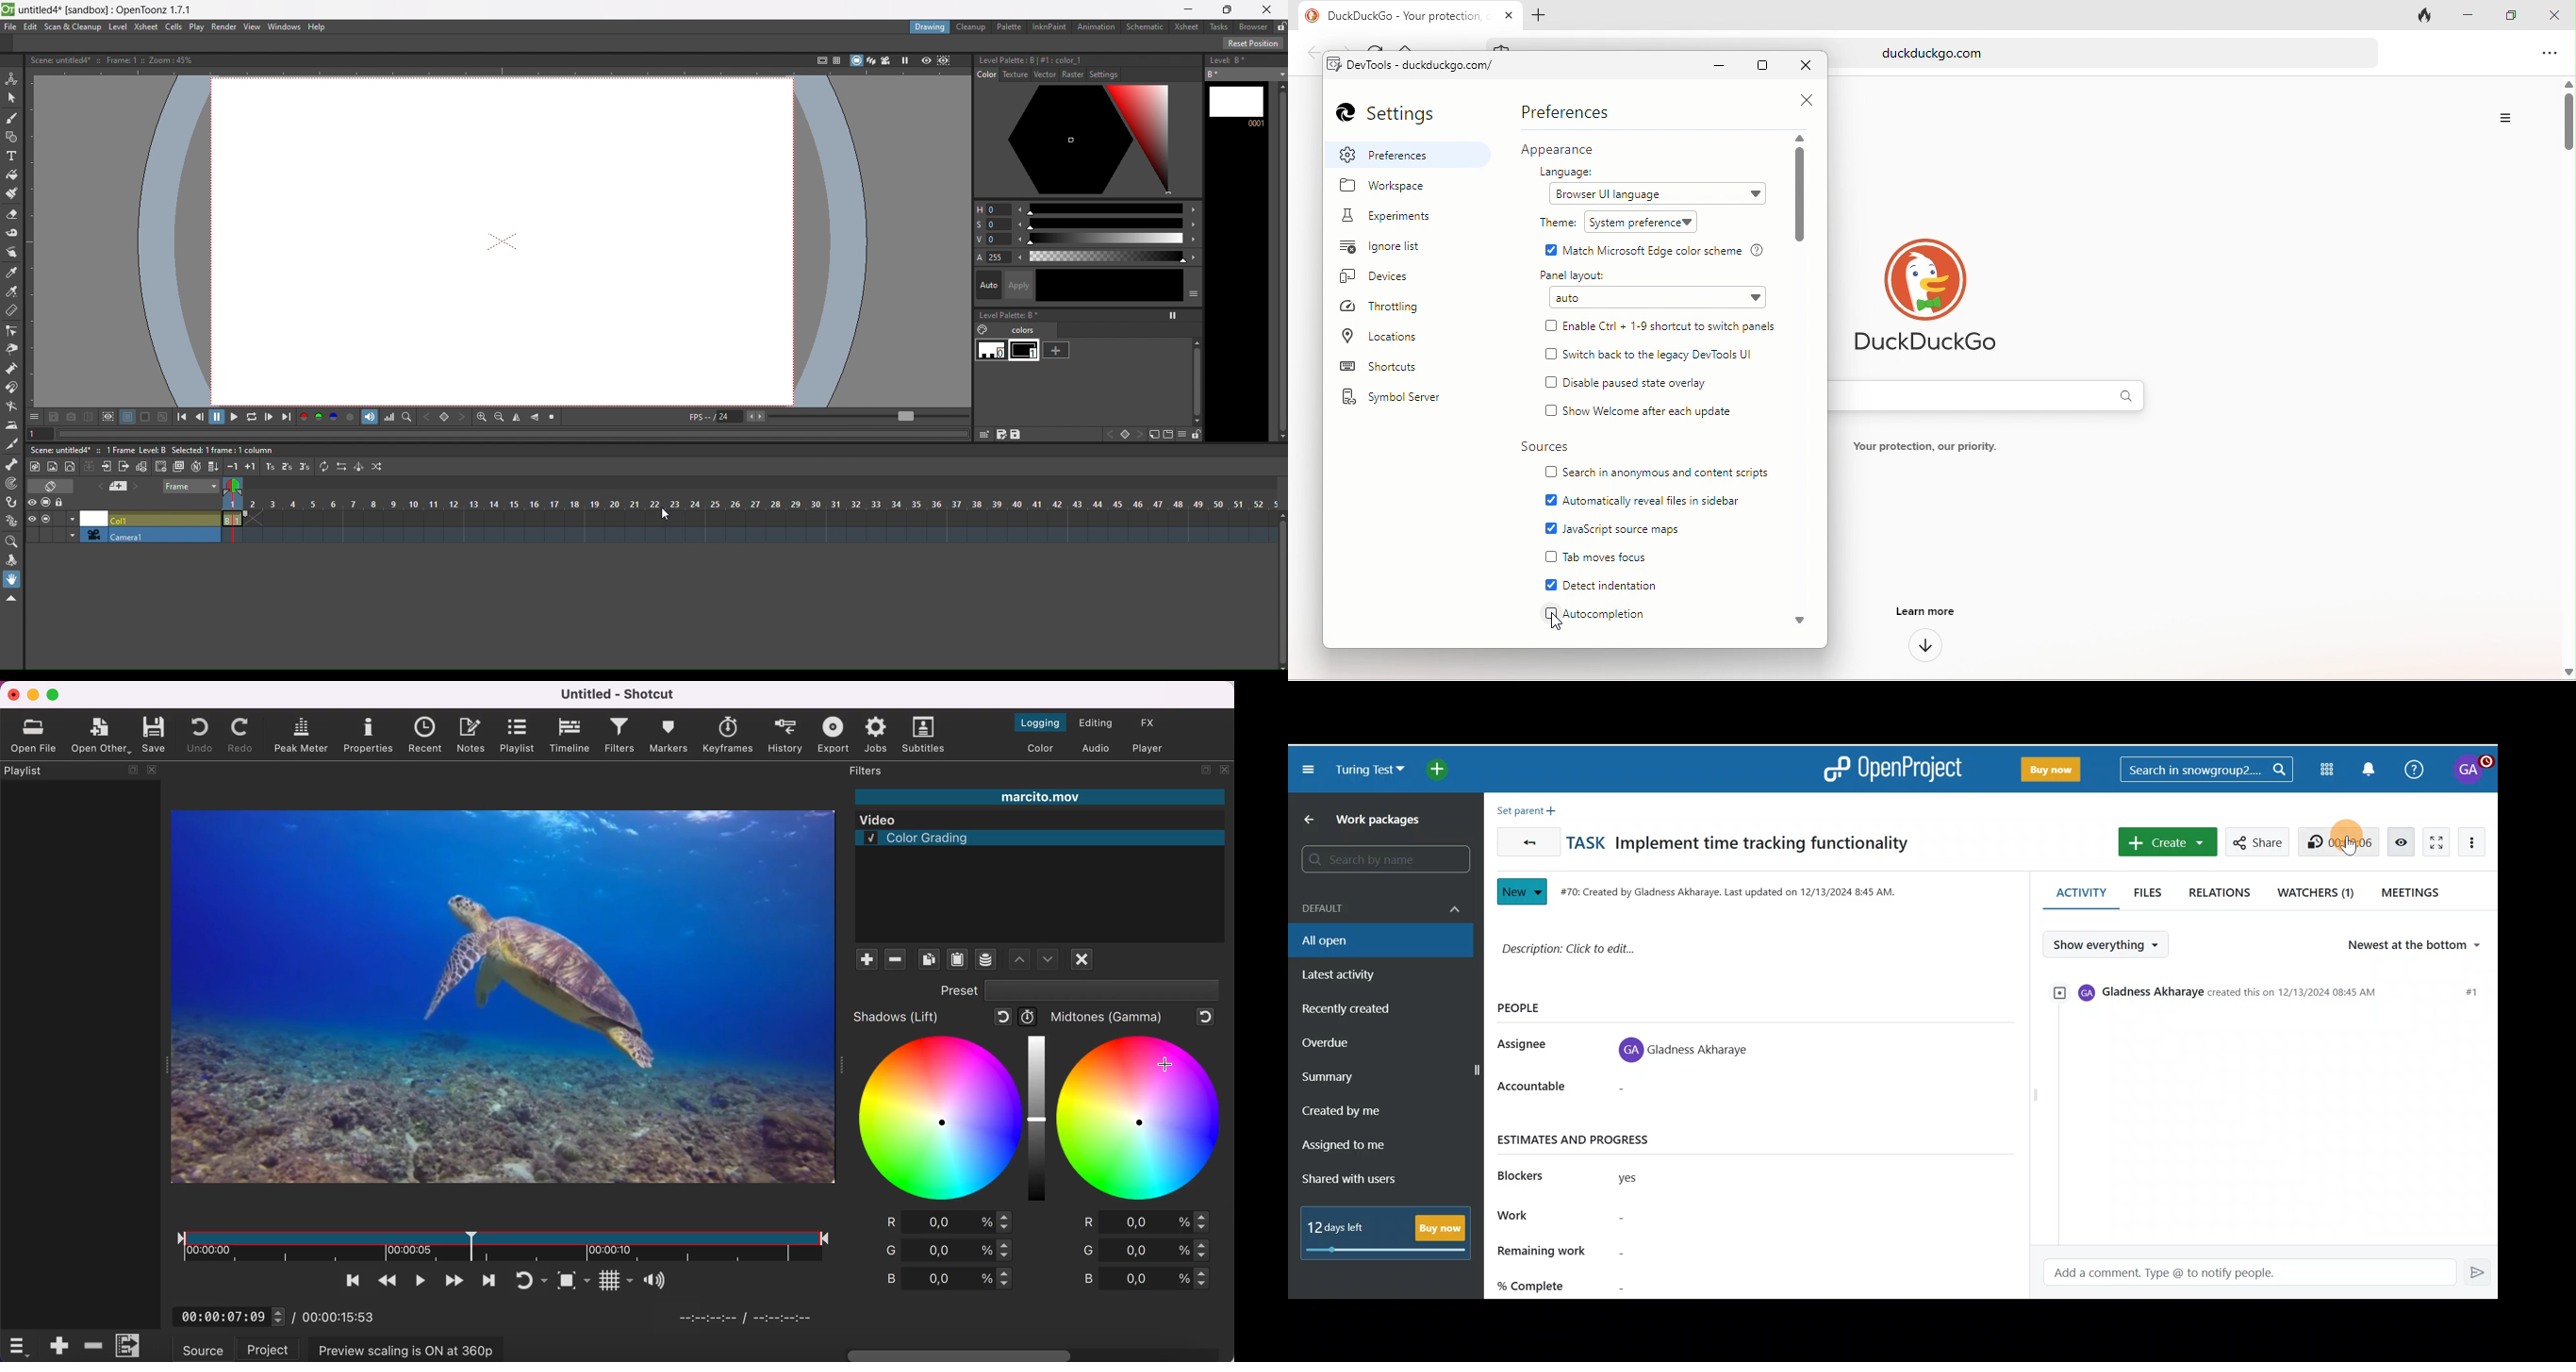  What do you see at coordinates (101, 735) in the screenshot?
I see `open other` at bounding box center [101, 735].